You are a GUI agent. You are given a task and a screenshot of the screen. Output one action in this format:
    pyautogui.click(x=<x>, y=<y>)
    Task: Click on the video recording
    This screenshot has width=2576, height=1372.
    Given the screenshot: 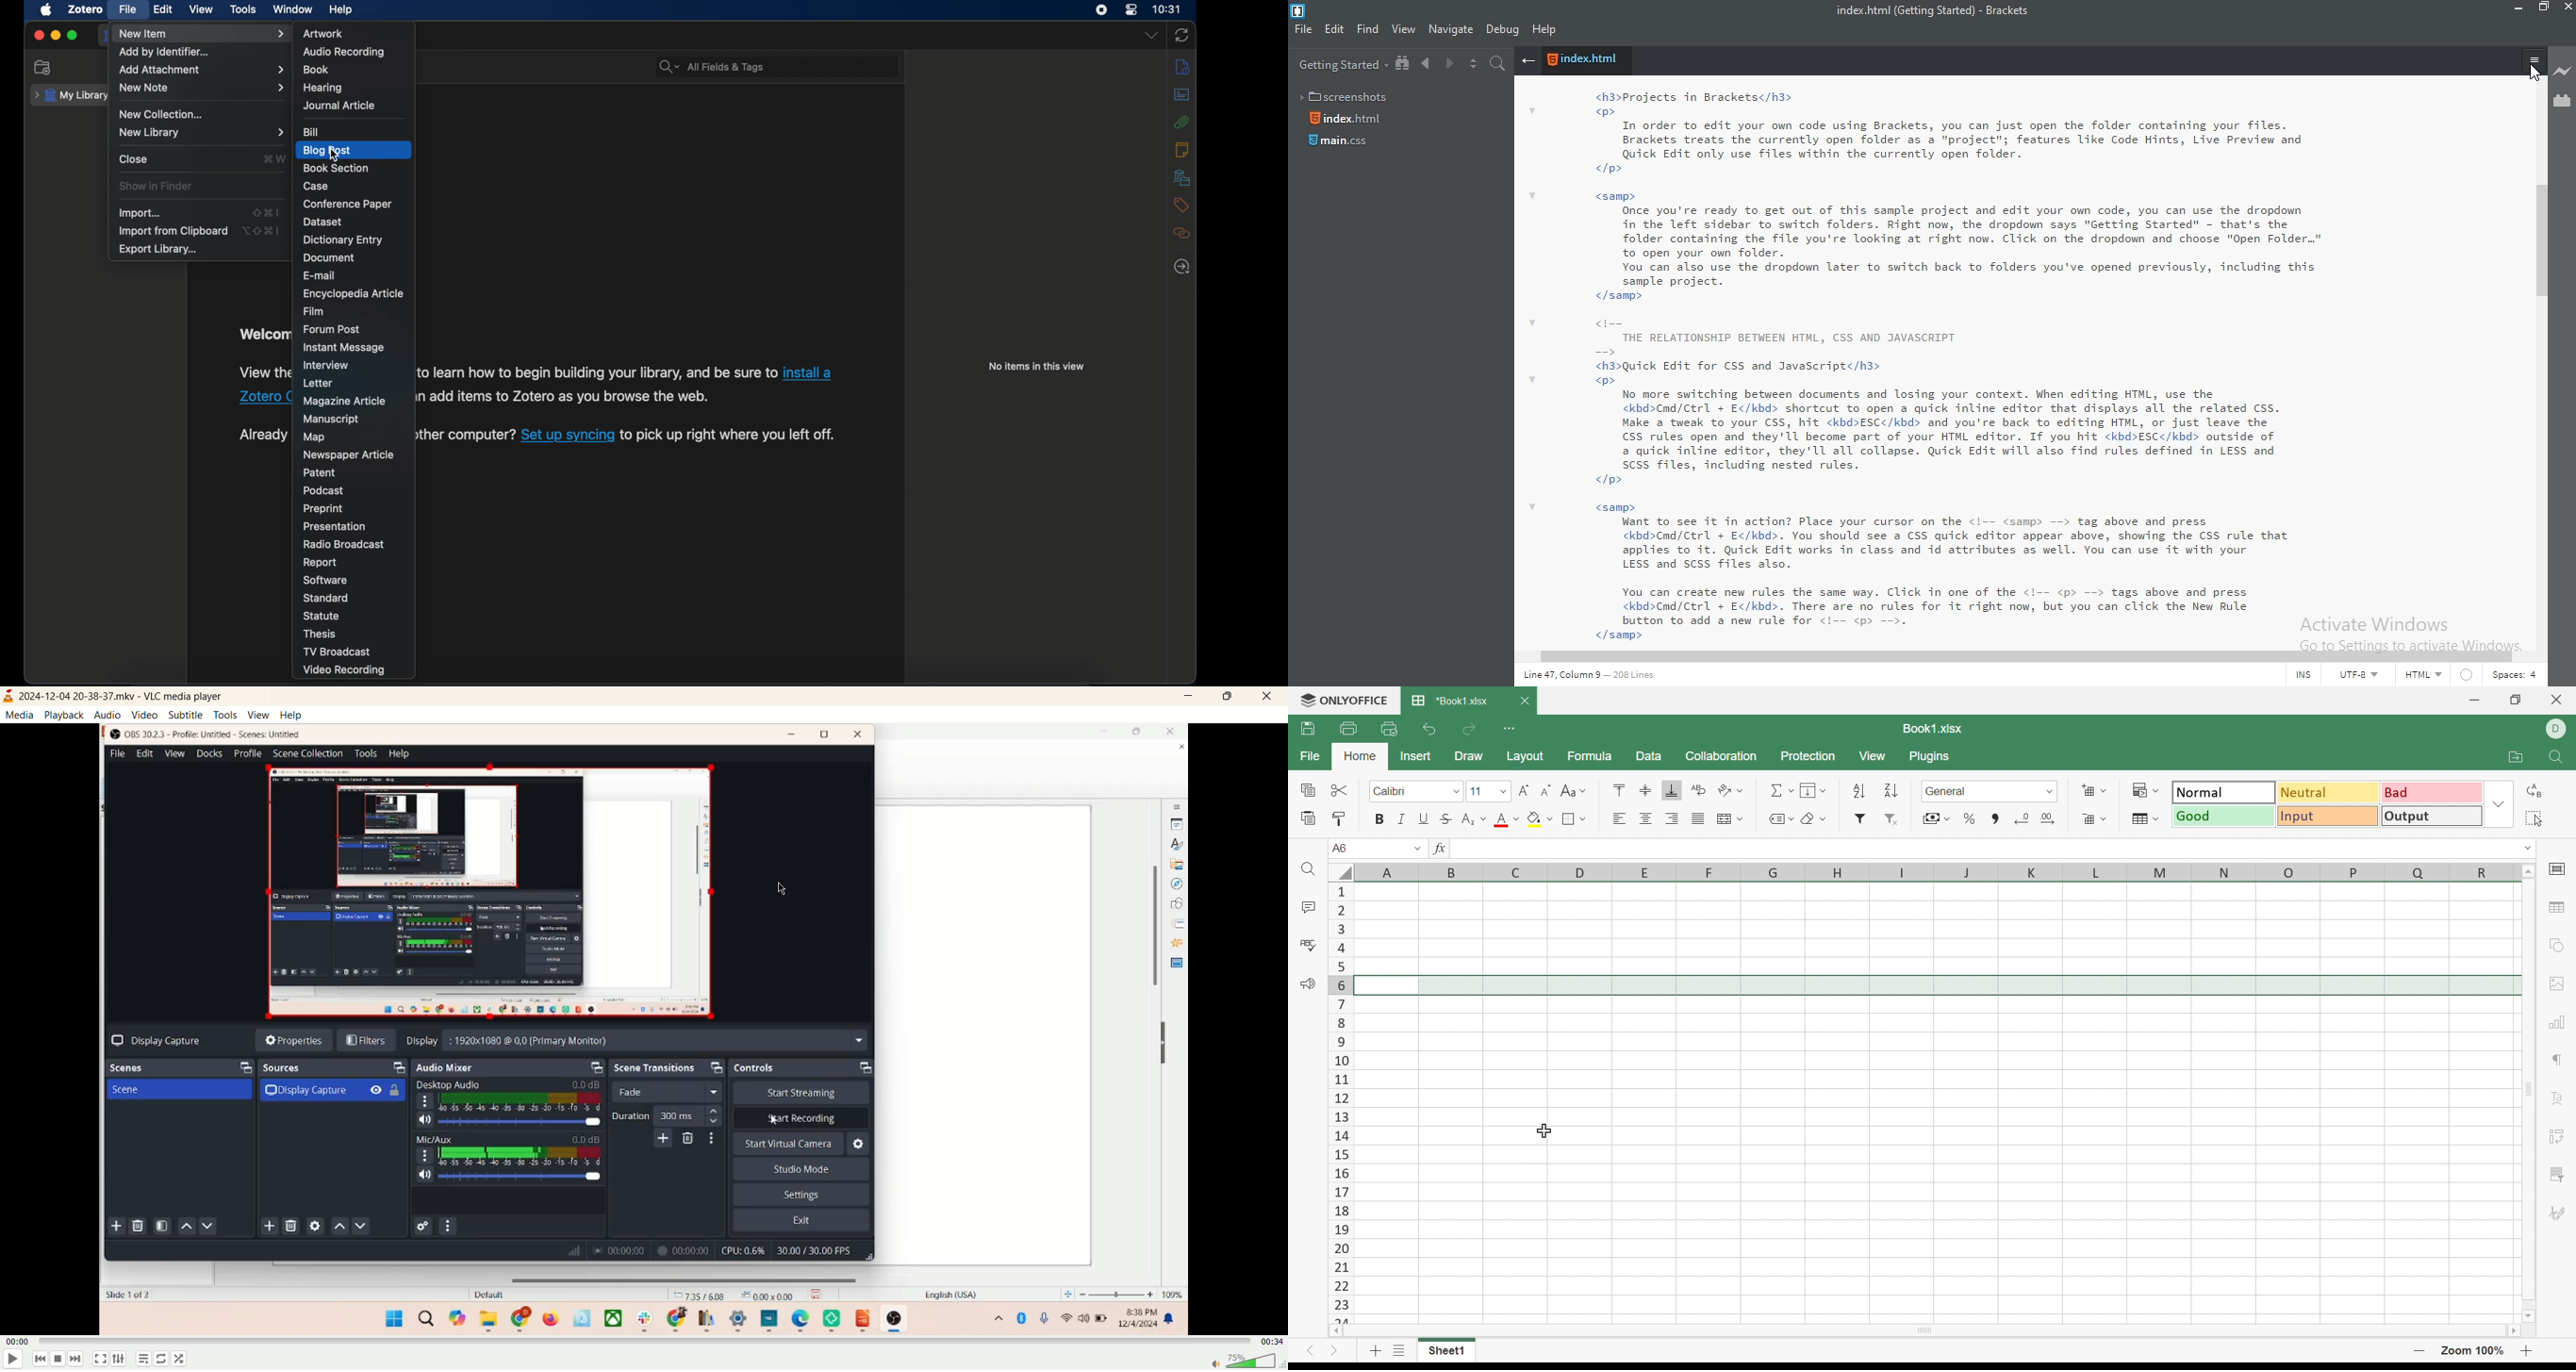 What is the action you would take?
    pyautogui.click(x=346, y=671)
    